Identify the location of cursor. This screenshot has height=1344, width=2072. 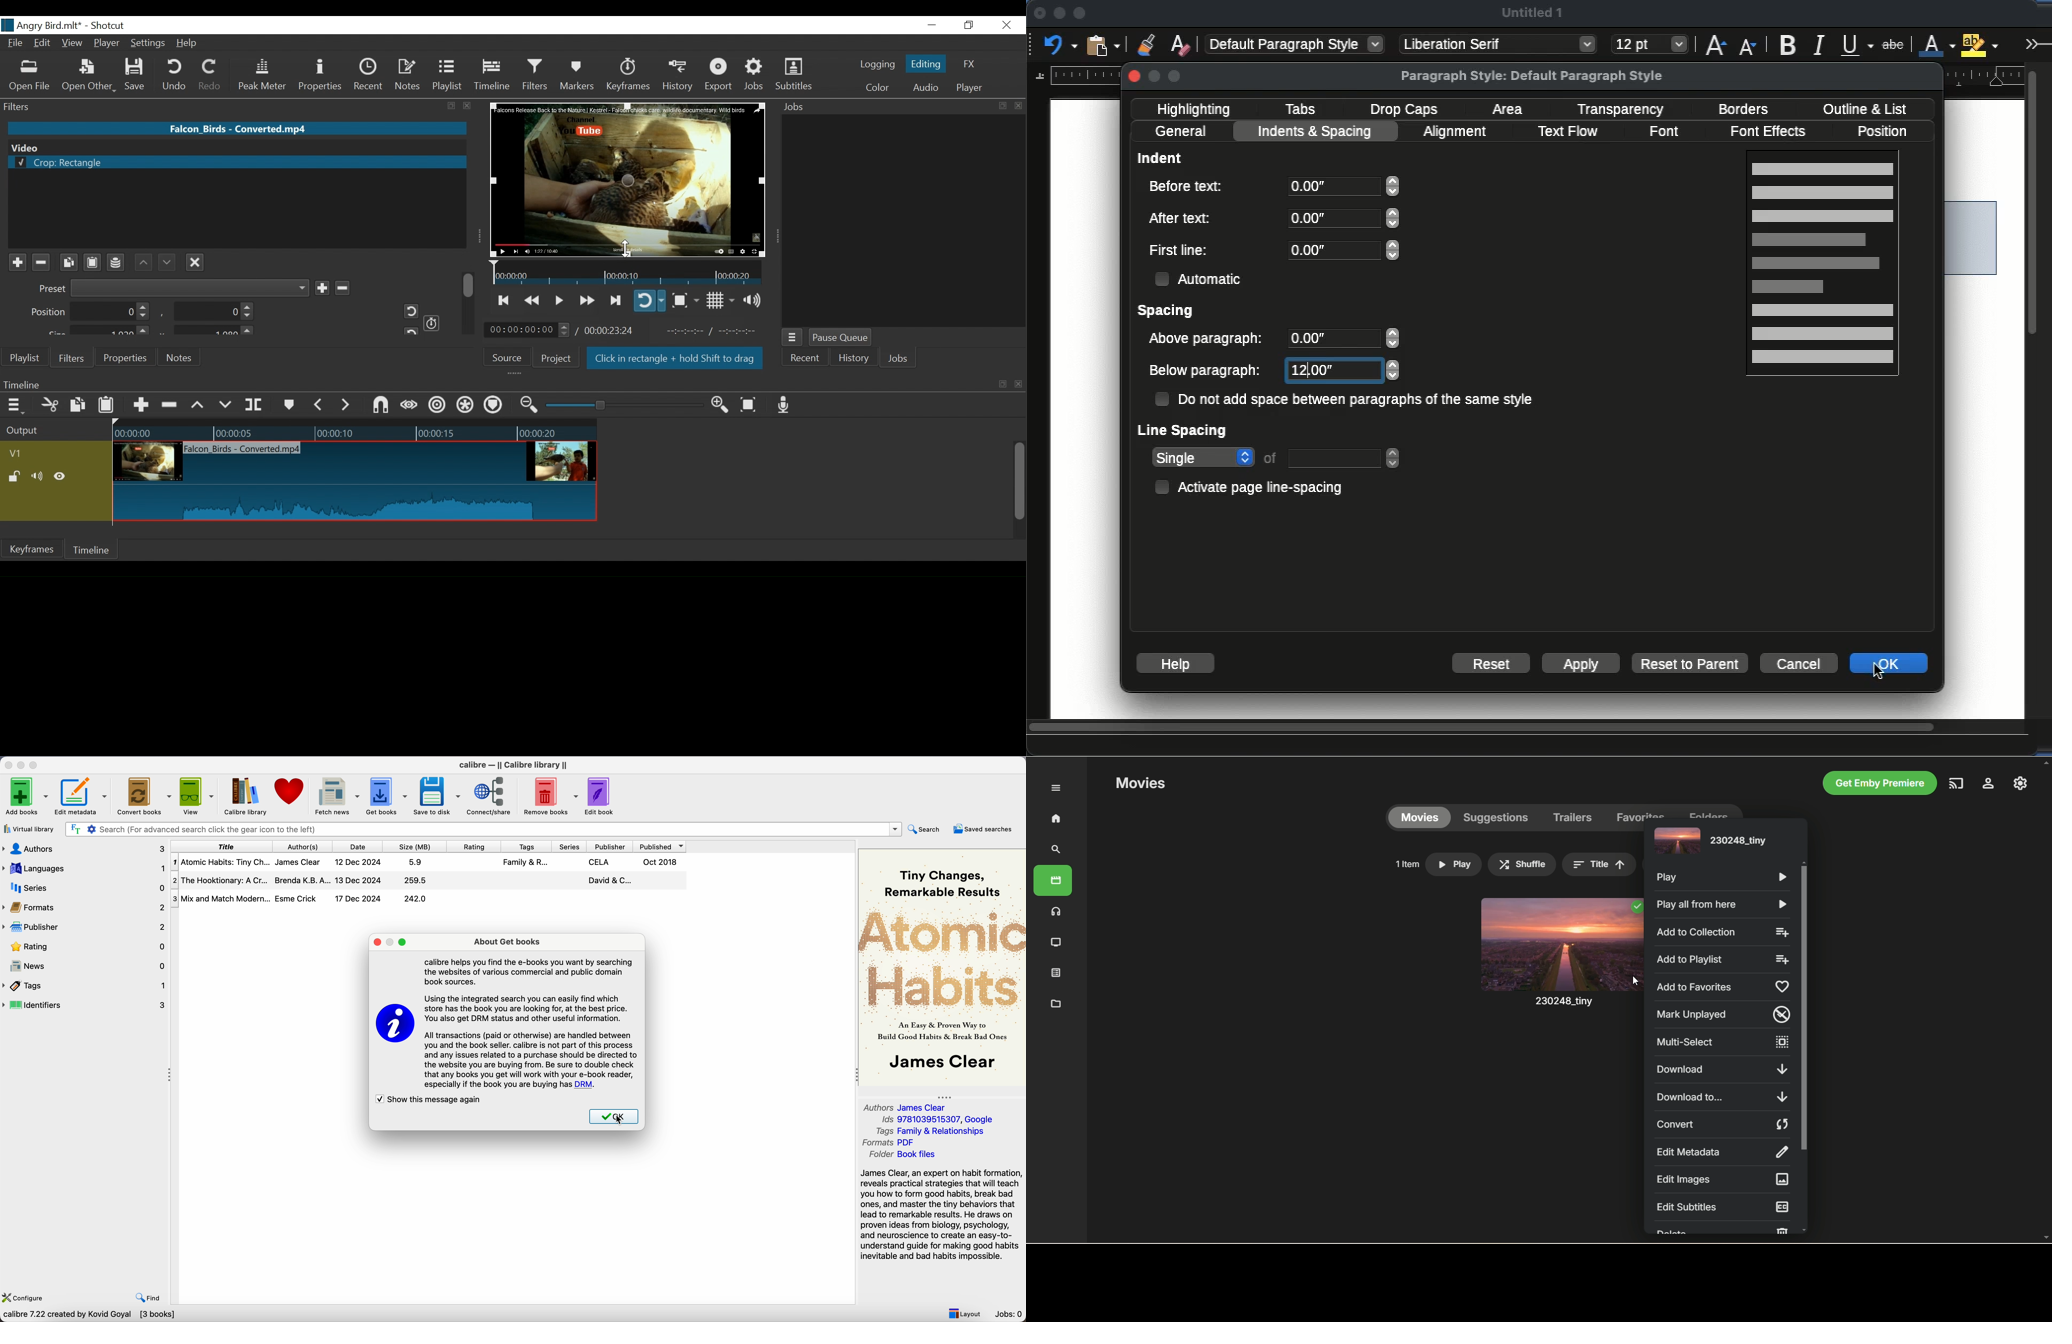
(627, 252).